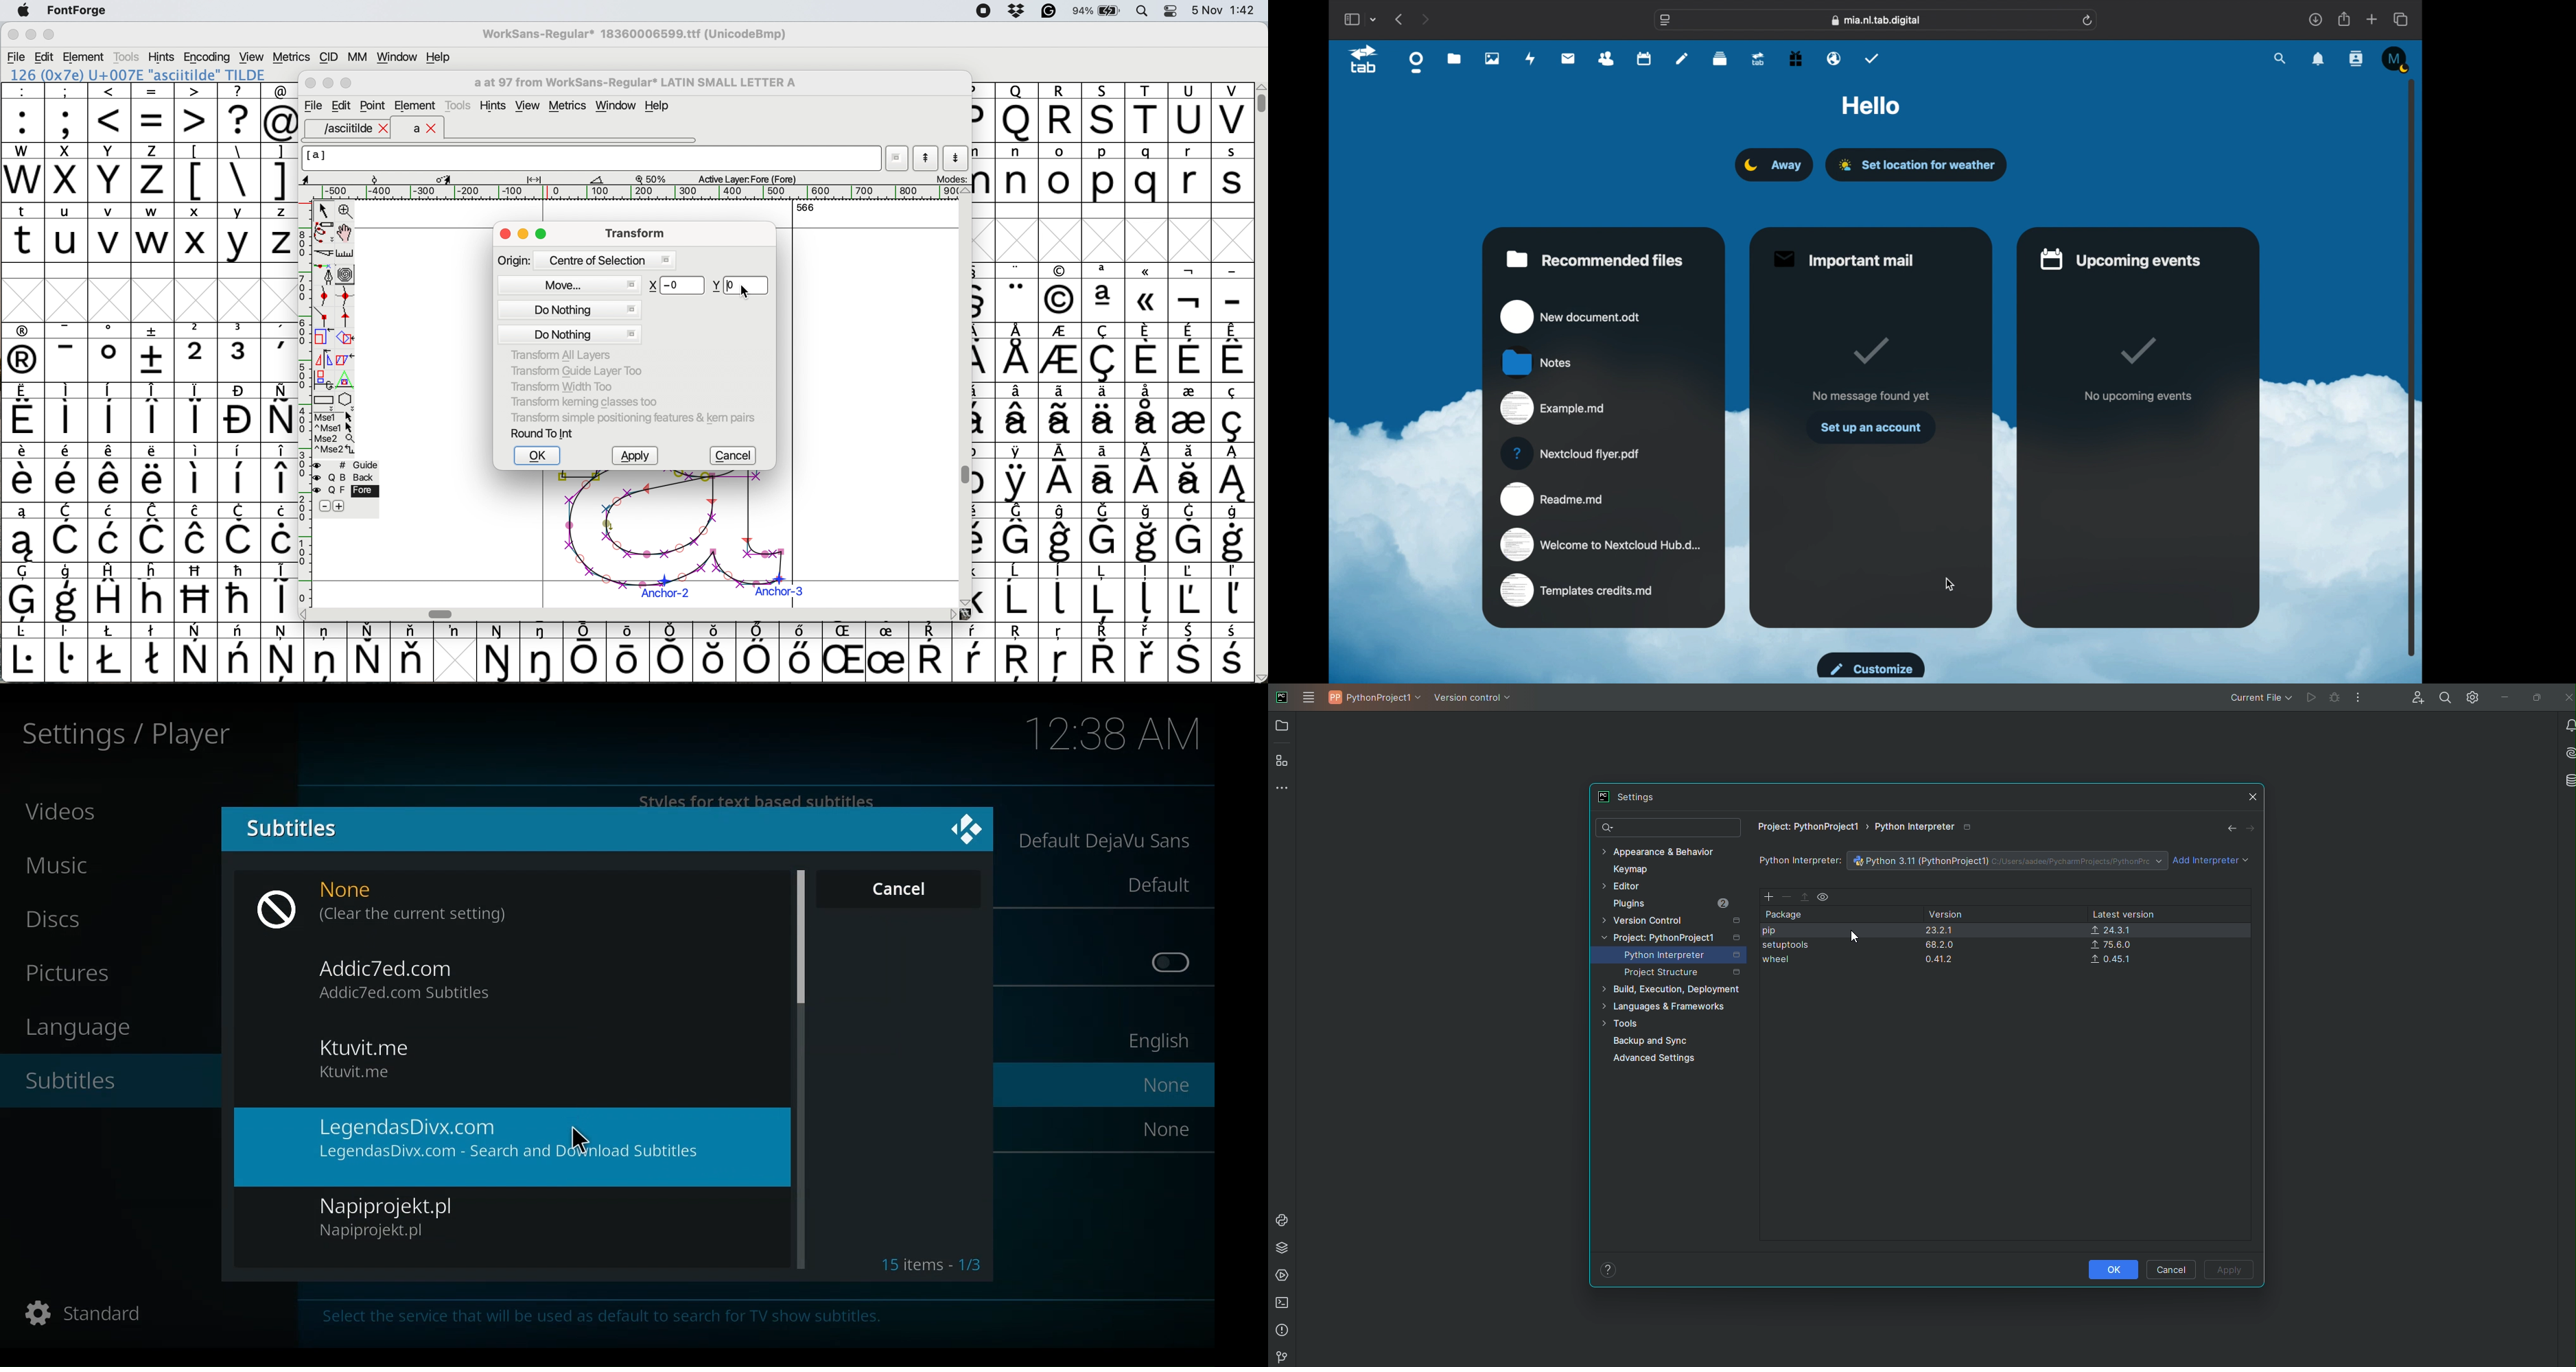  Describe the element at coordinates (364, 1047) in the screenshot. I see `Ktuvit.me` at that location.